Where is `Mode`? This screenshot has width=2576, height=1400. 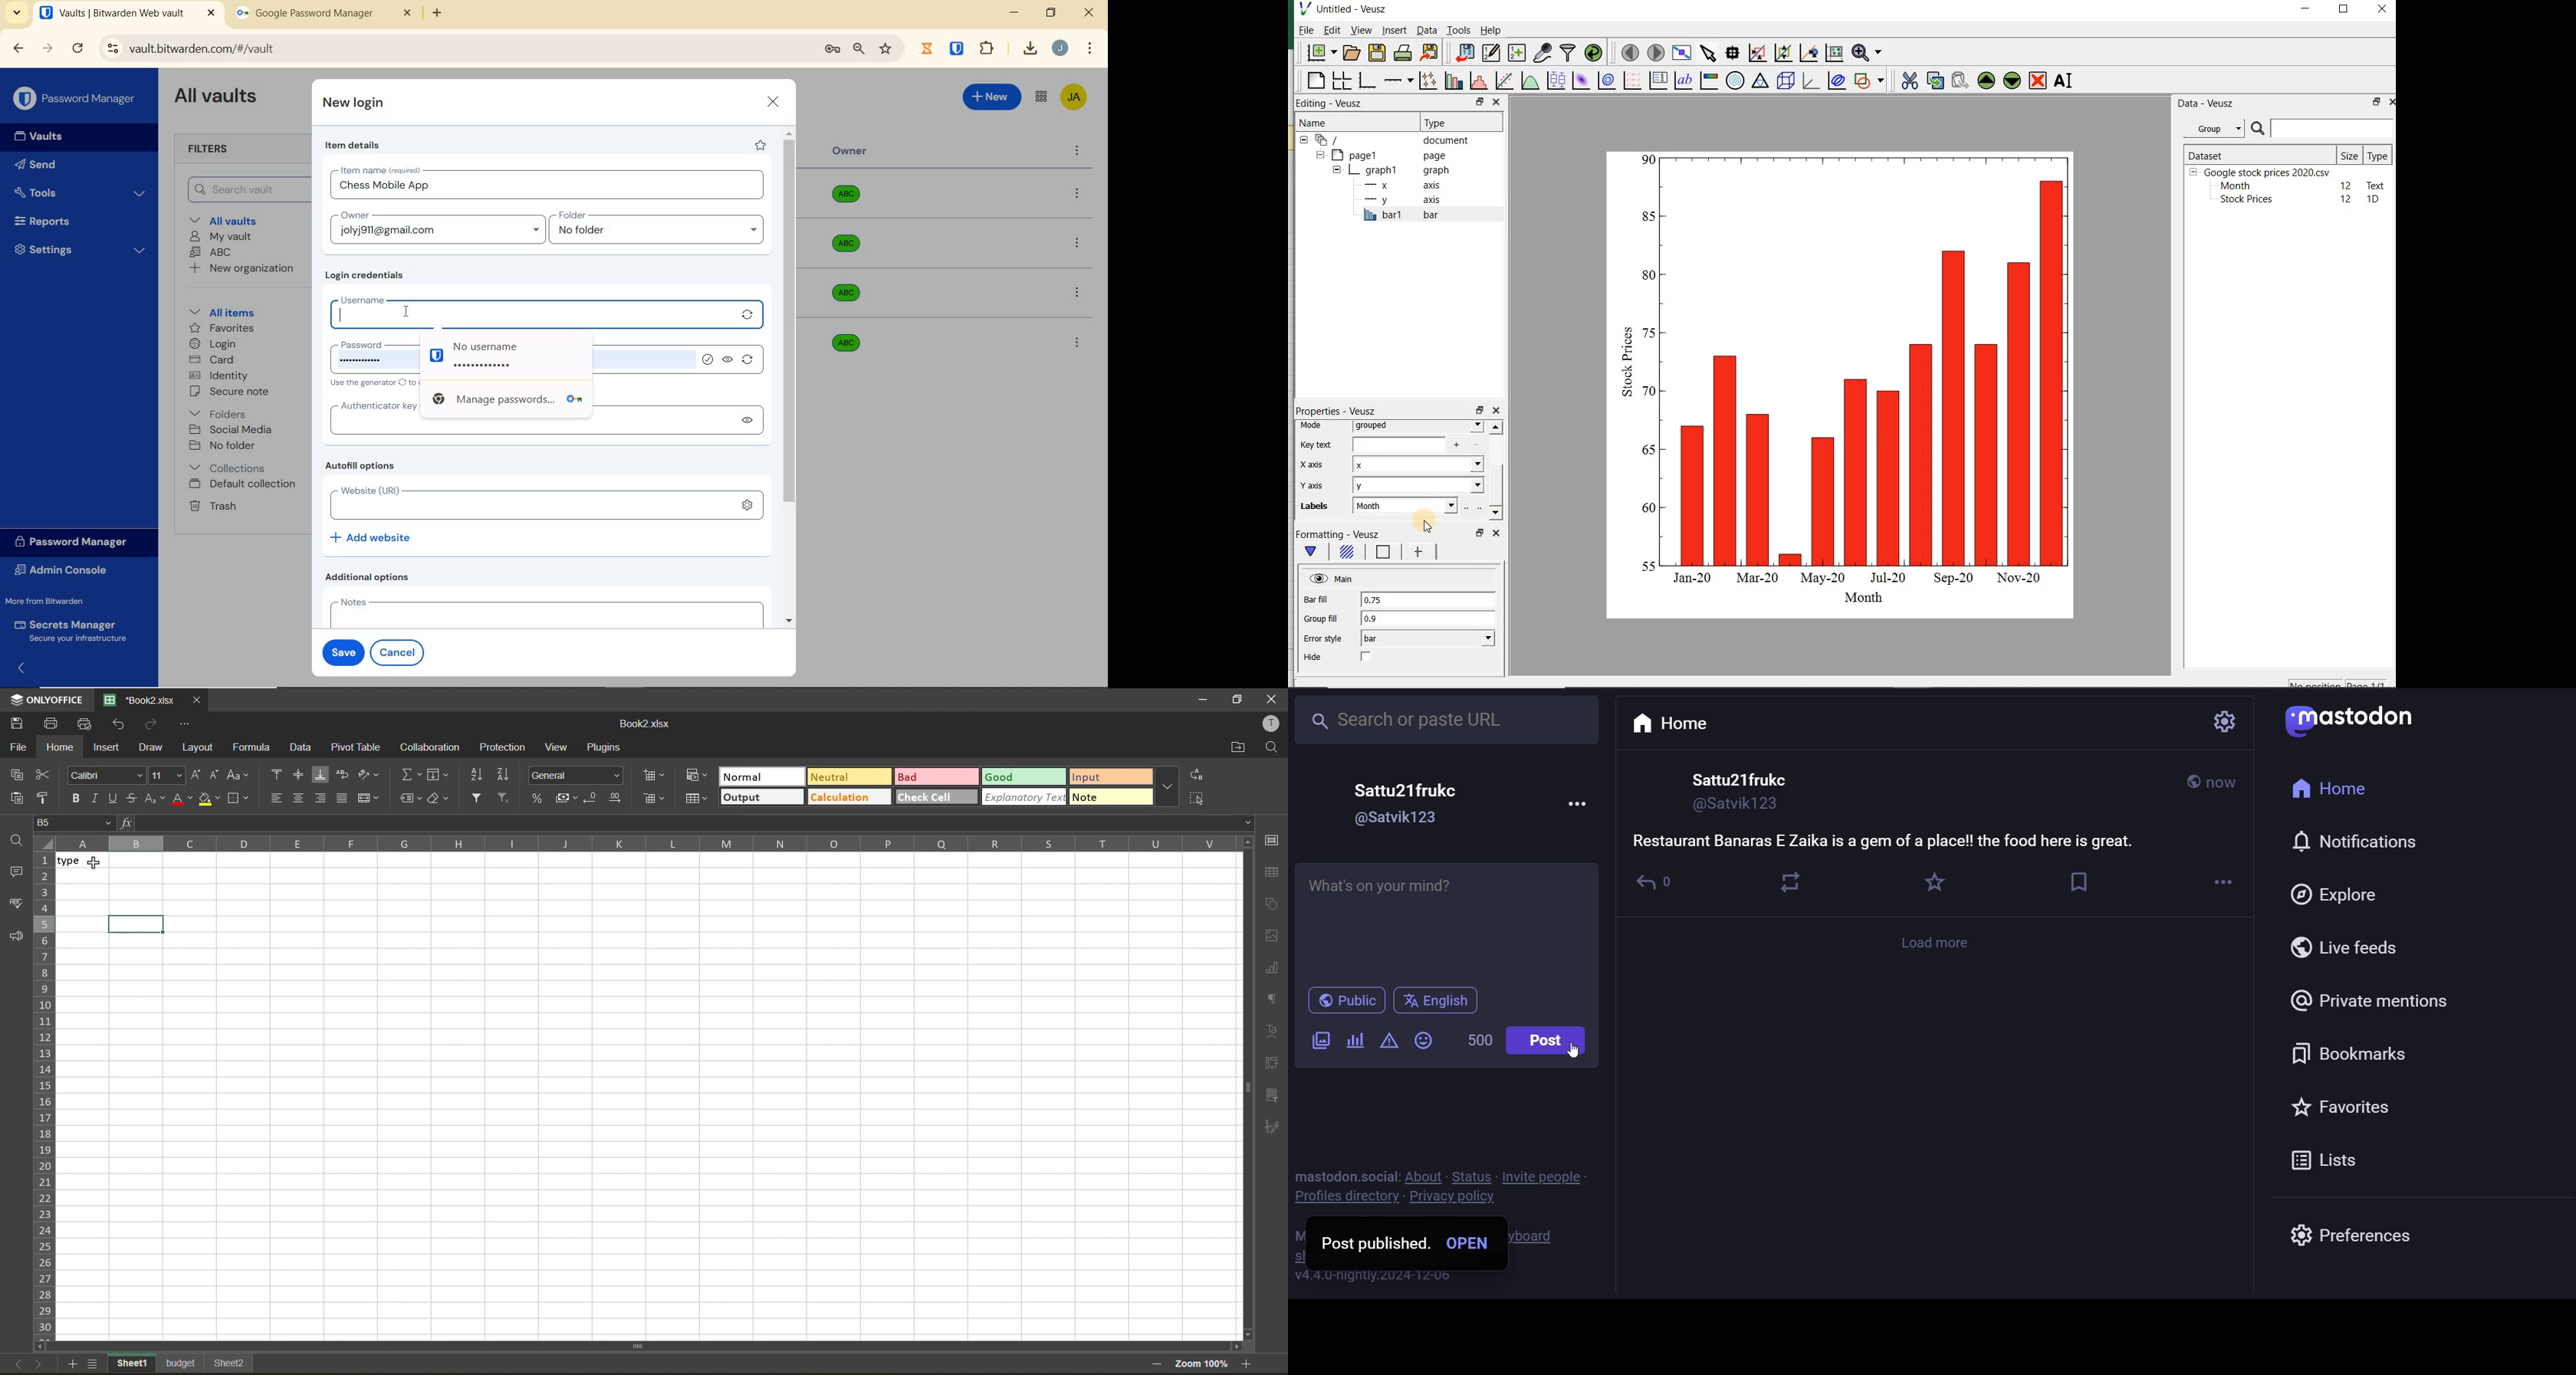
Mode is located at coordinates (1313, 427).